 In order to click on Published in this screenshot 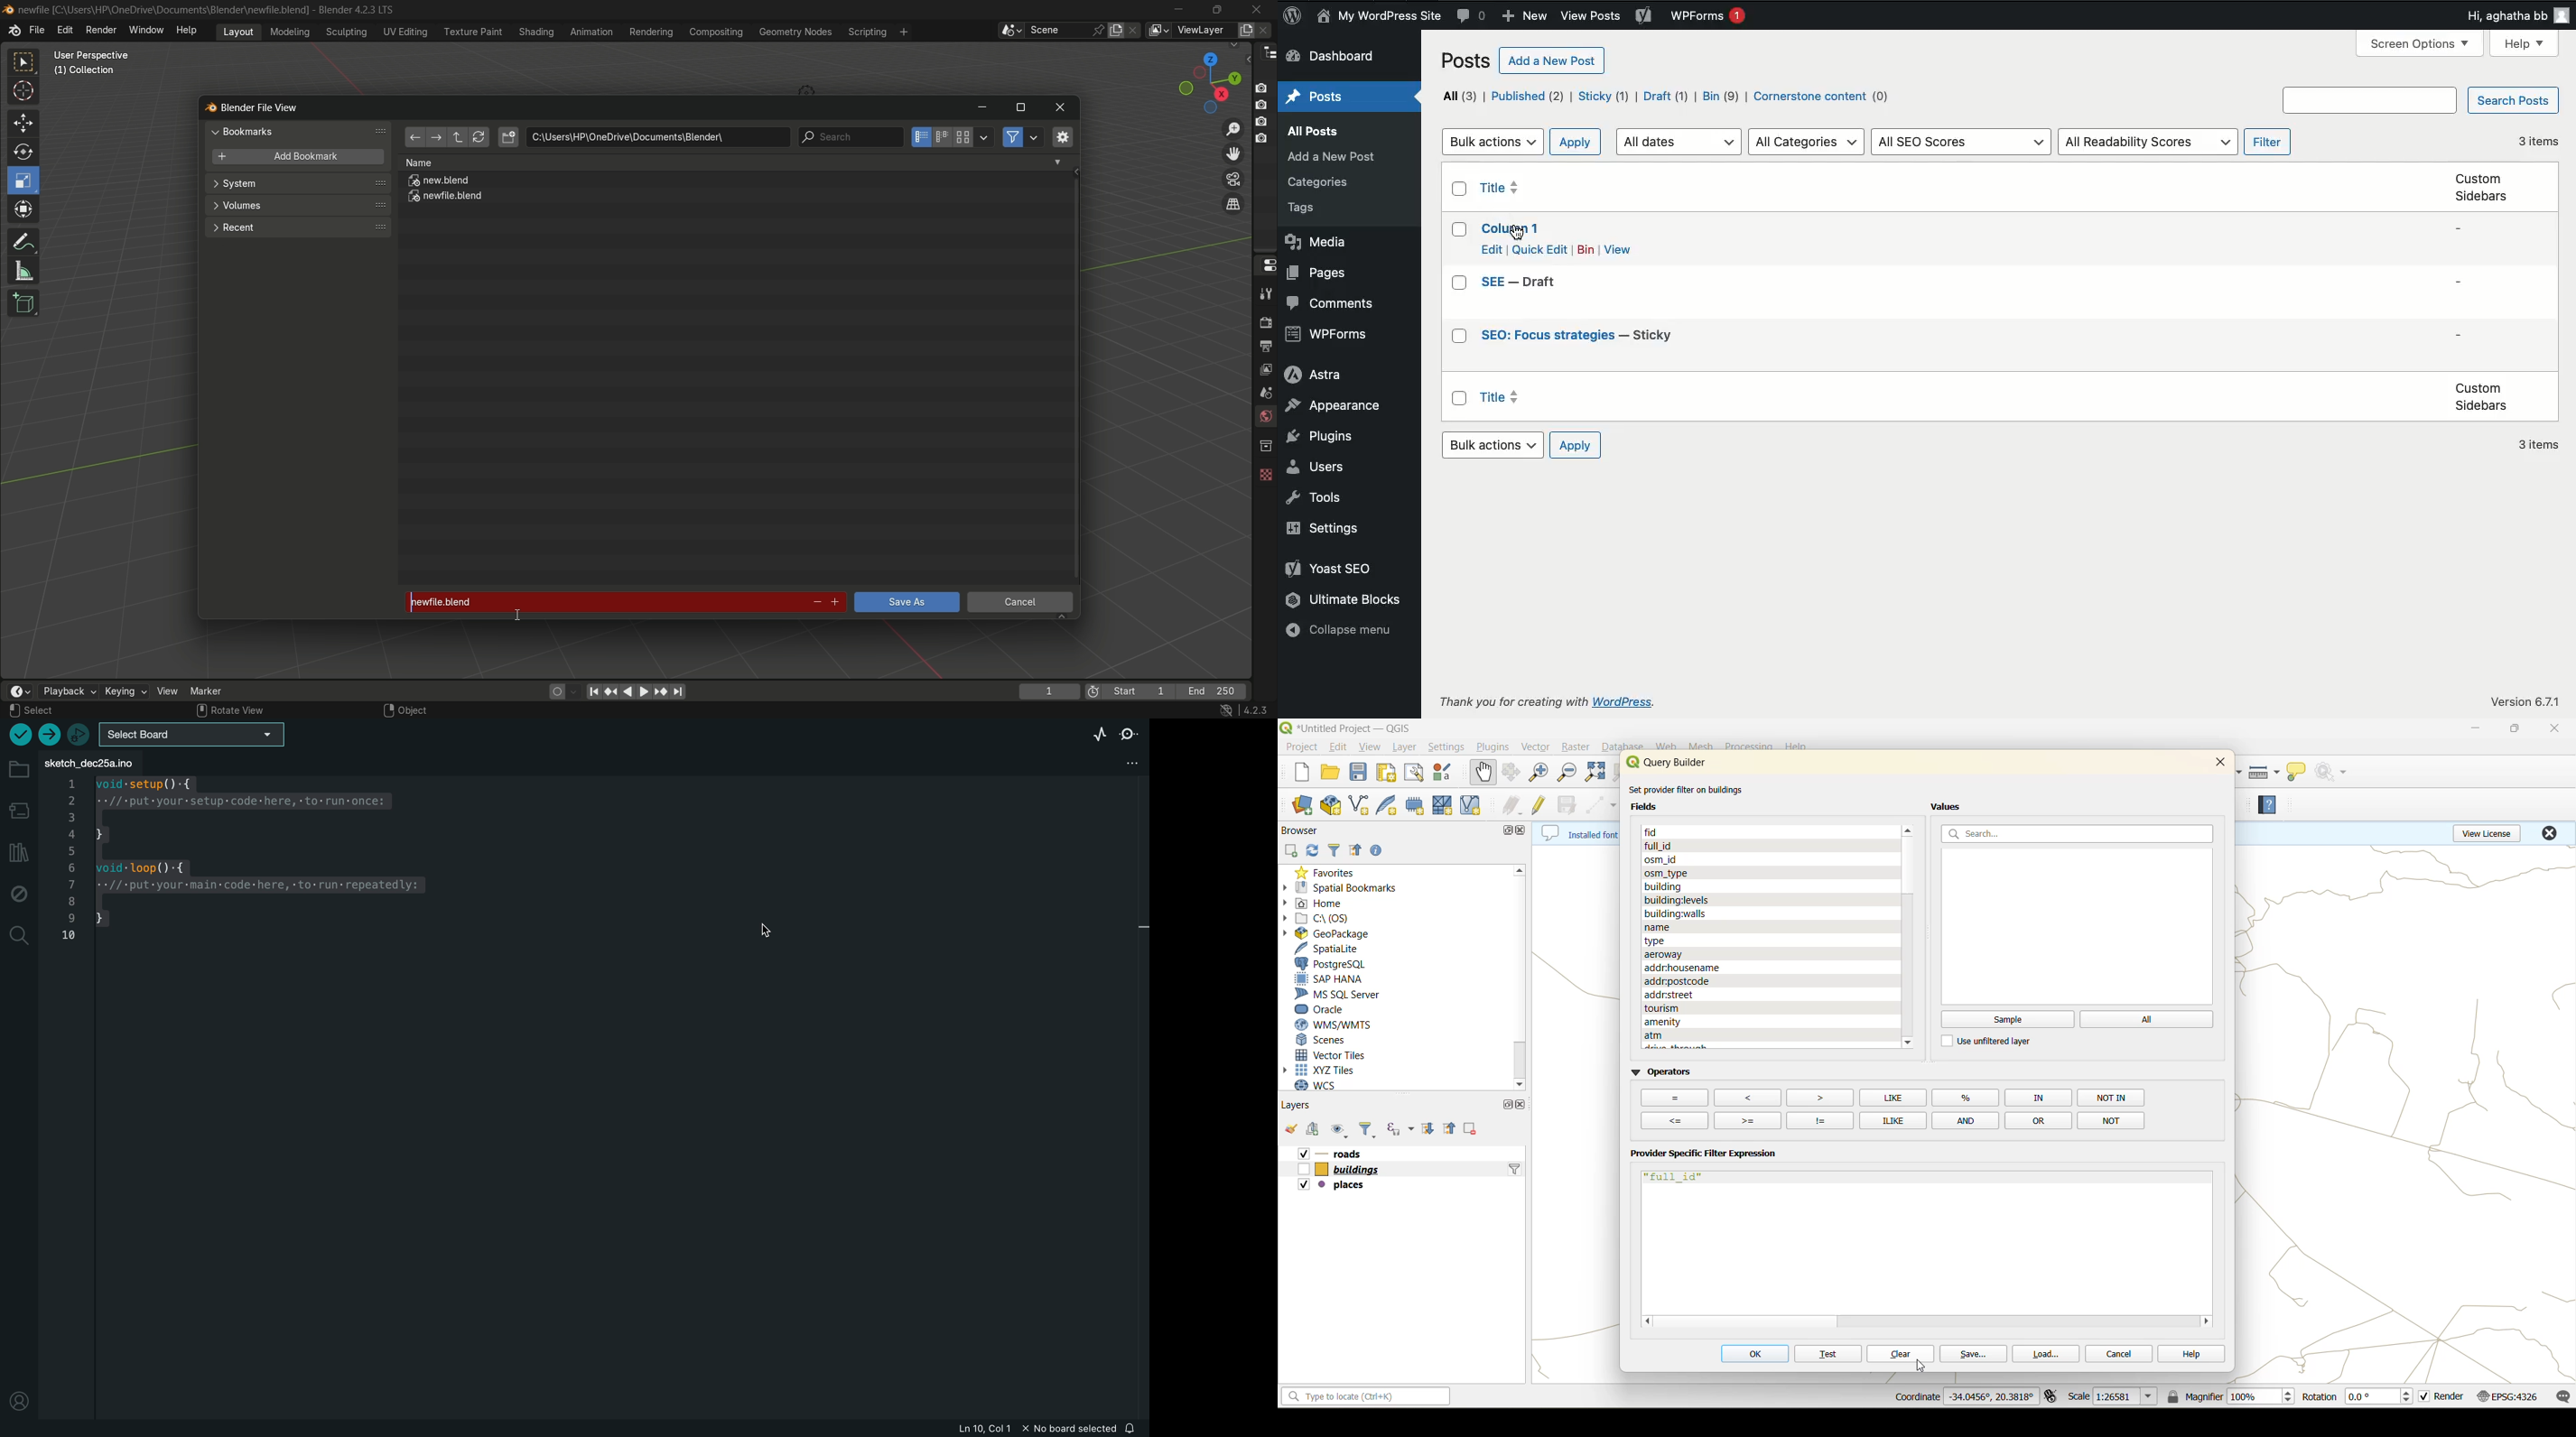, I will do `click(1527, 97)`.